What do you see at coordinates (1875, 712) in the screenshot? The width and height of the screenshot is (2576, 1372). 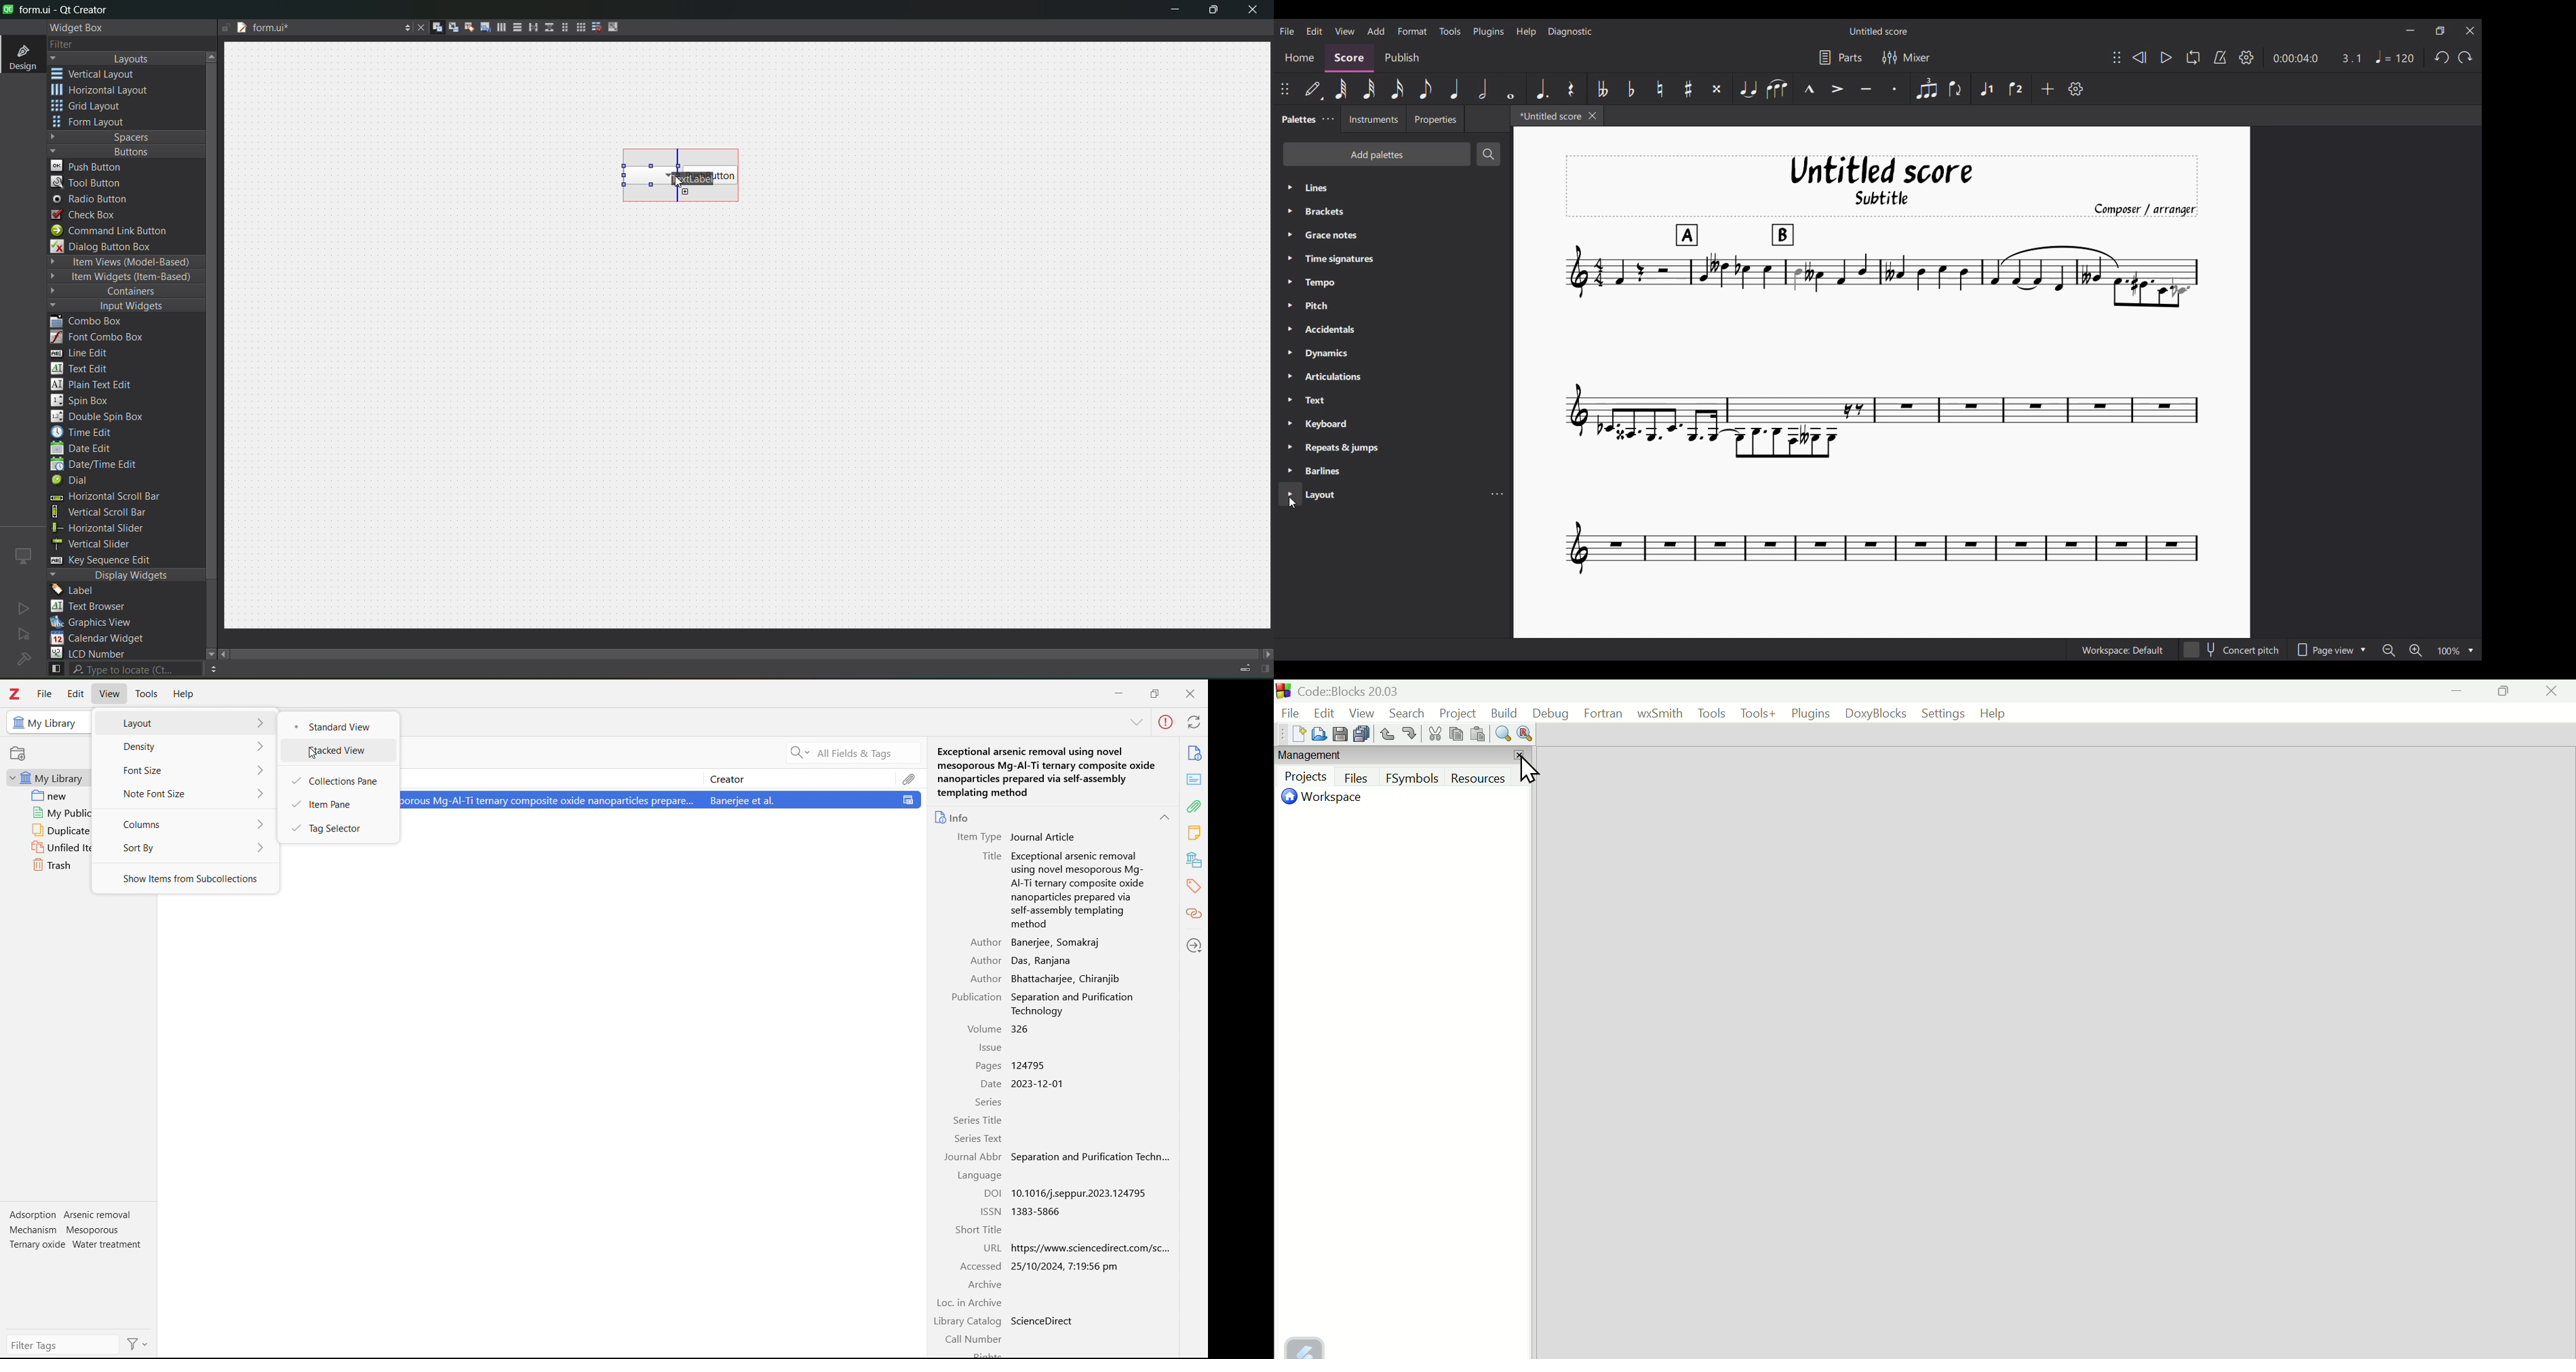 I see `Doxyblocks` at bounding box center [1875, 712].